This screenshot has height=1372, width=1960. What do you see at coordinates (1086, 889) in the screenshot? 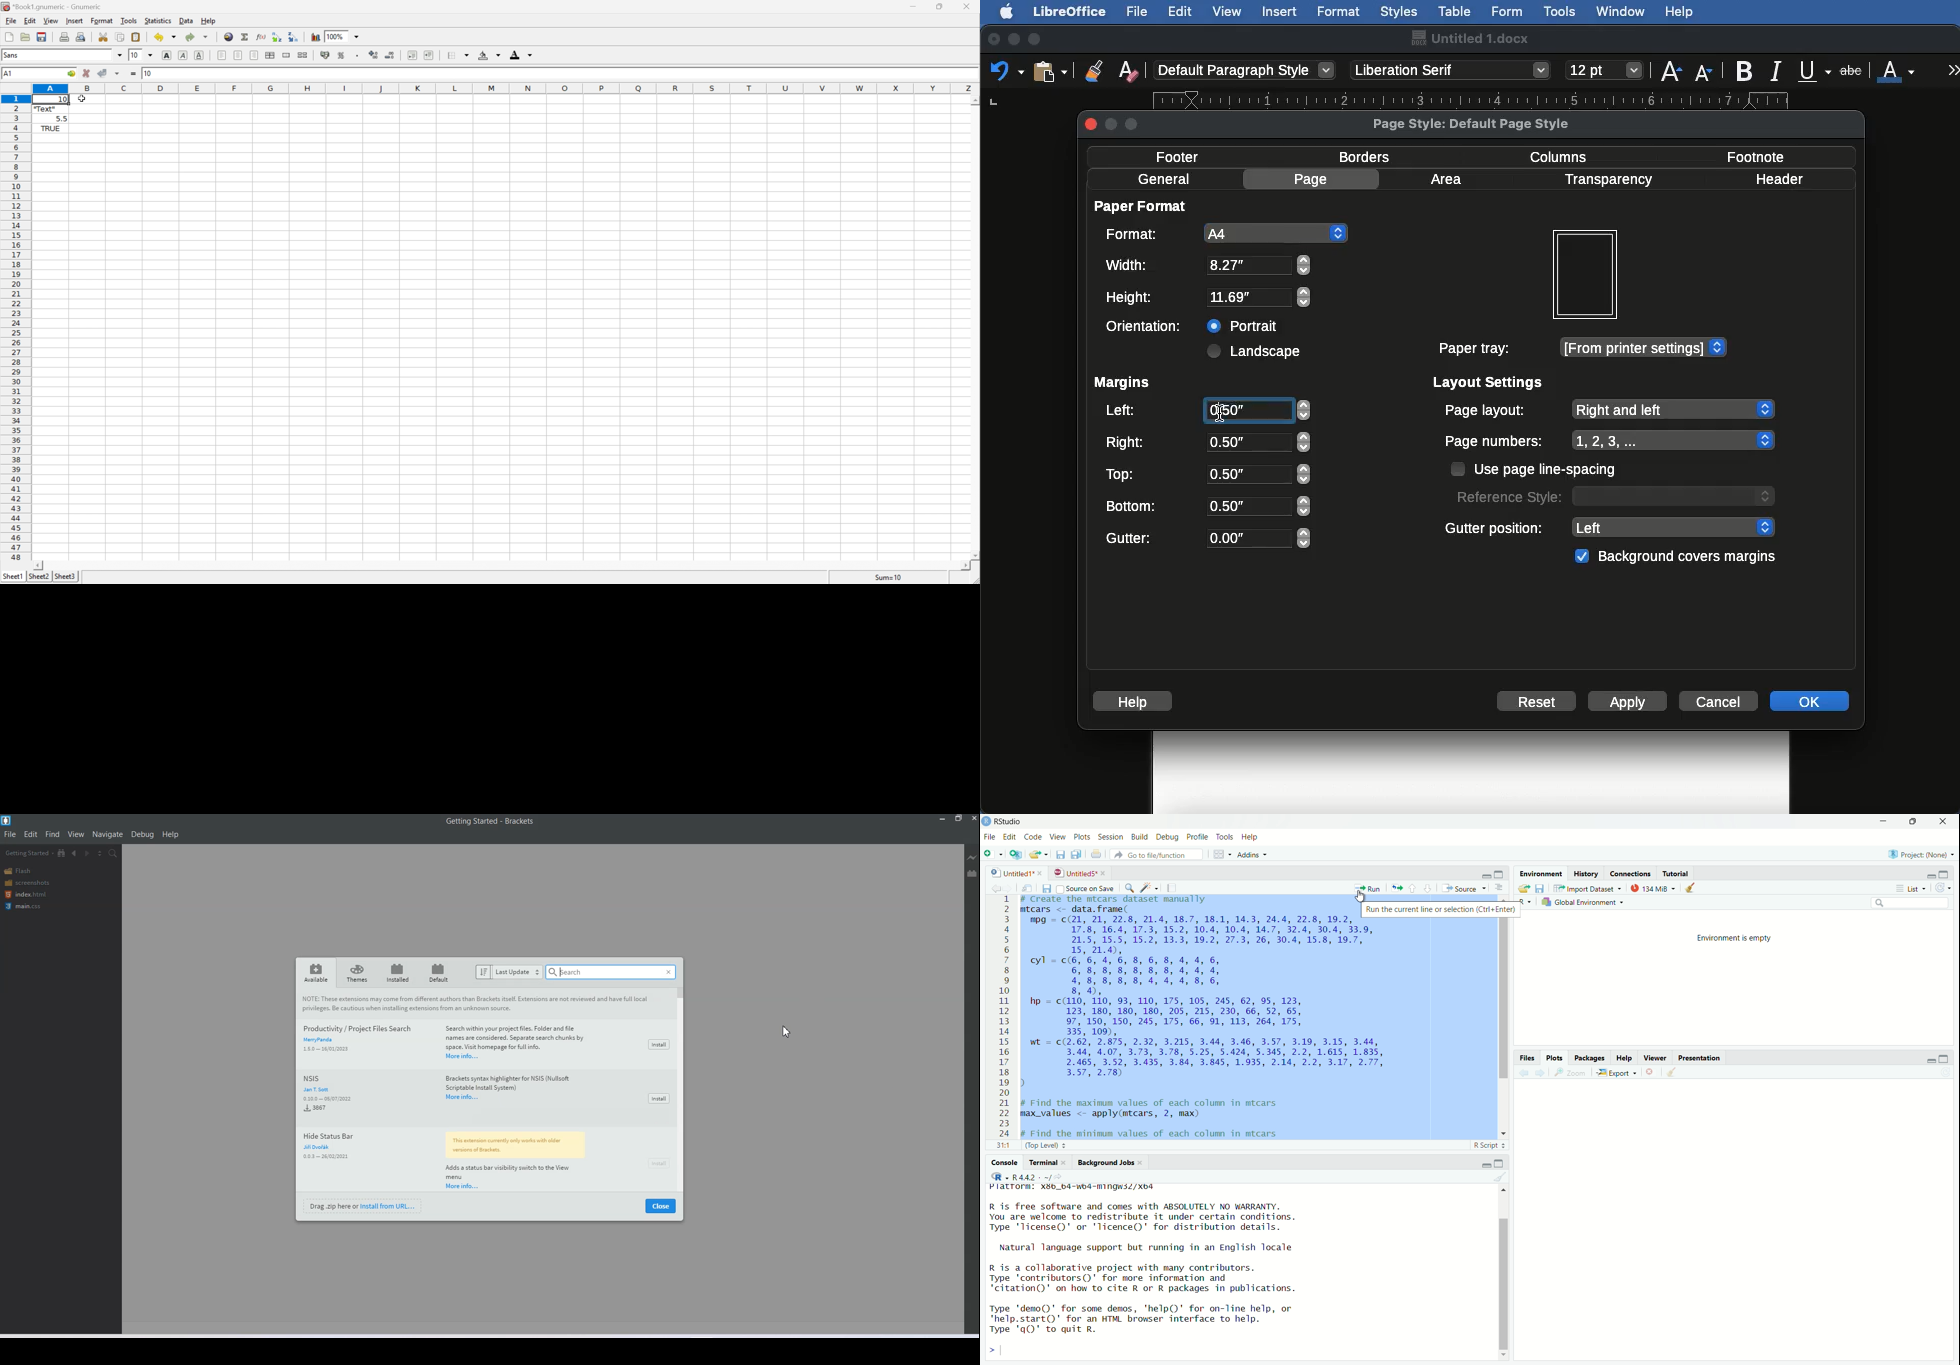
I see `| Source on Save` at bounding box center [1086, 889].